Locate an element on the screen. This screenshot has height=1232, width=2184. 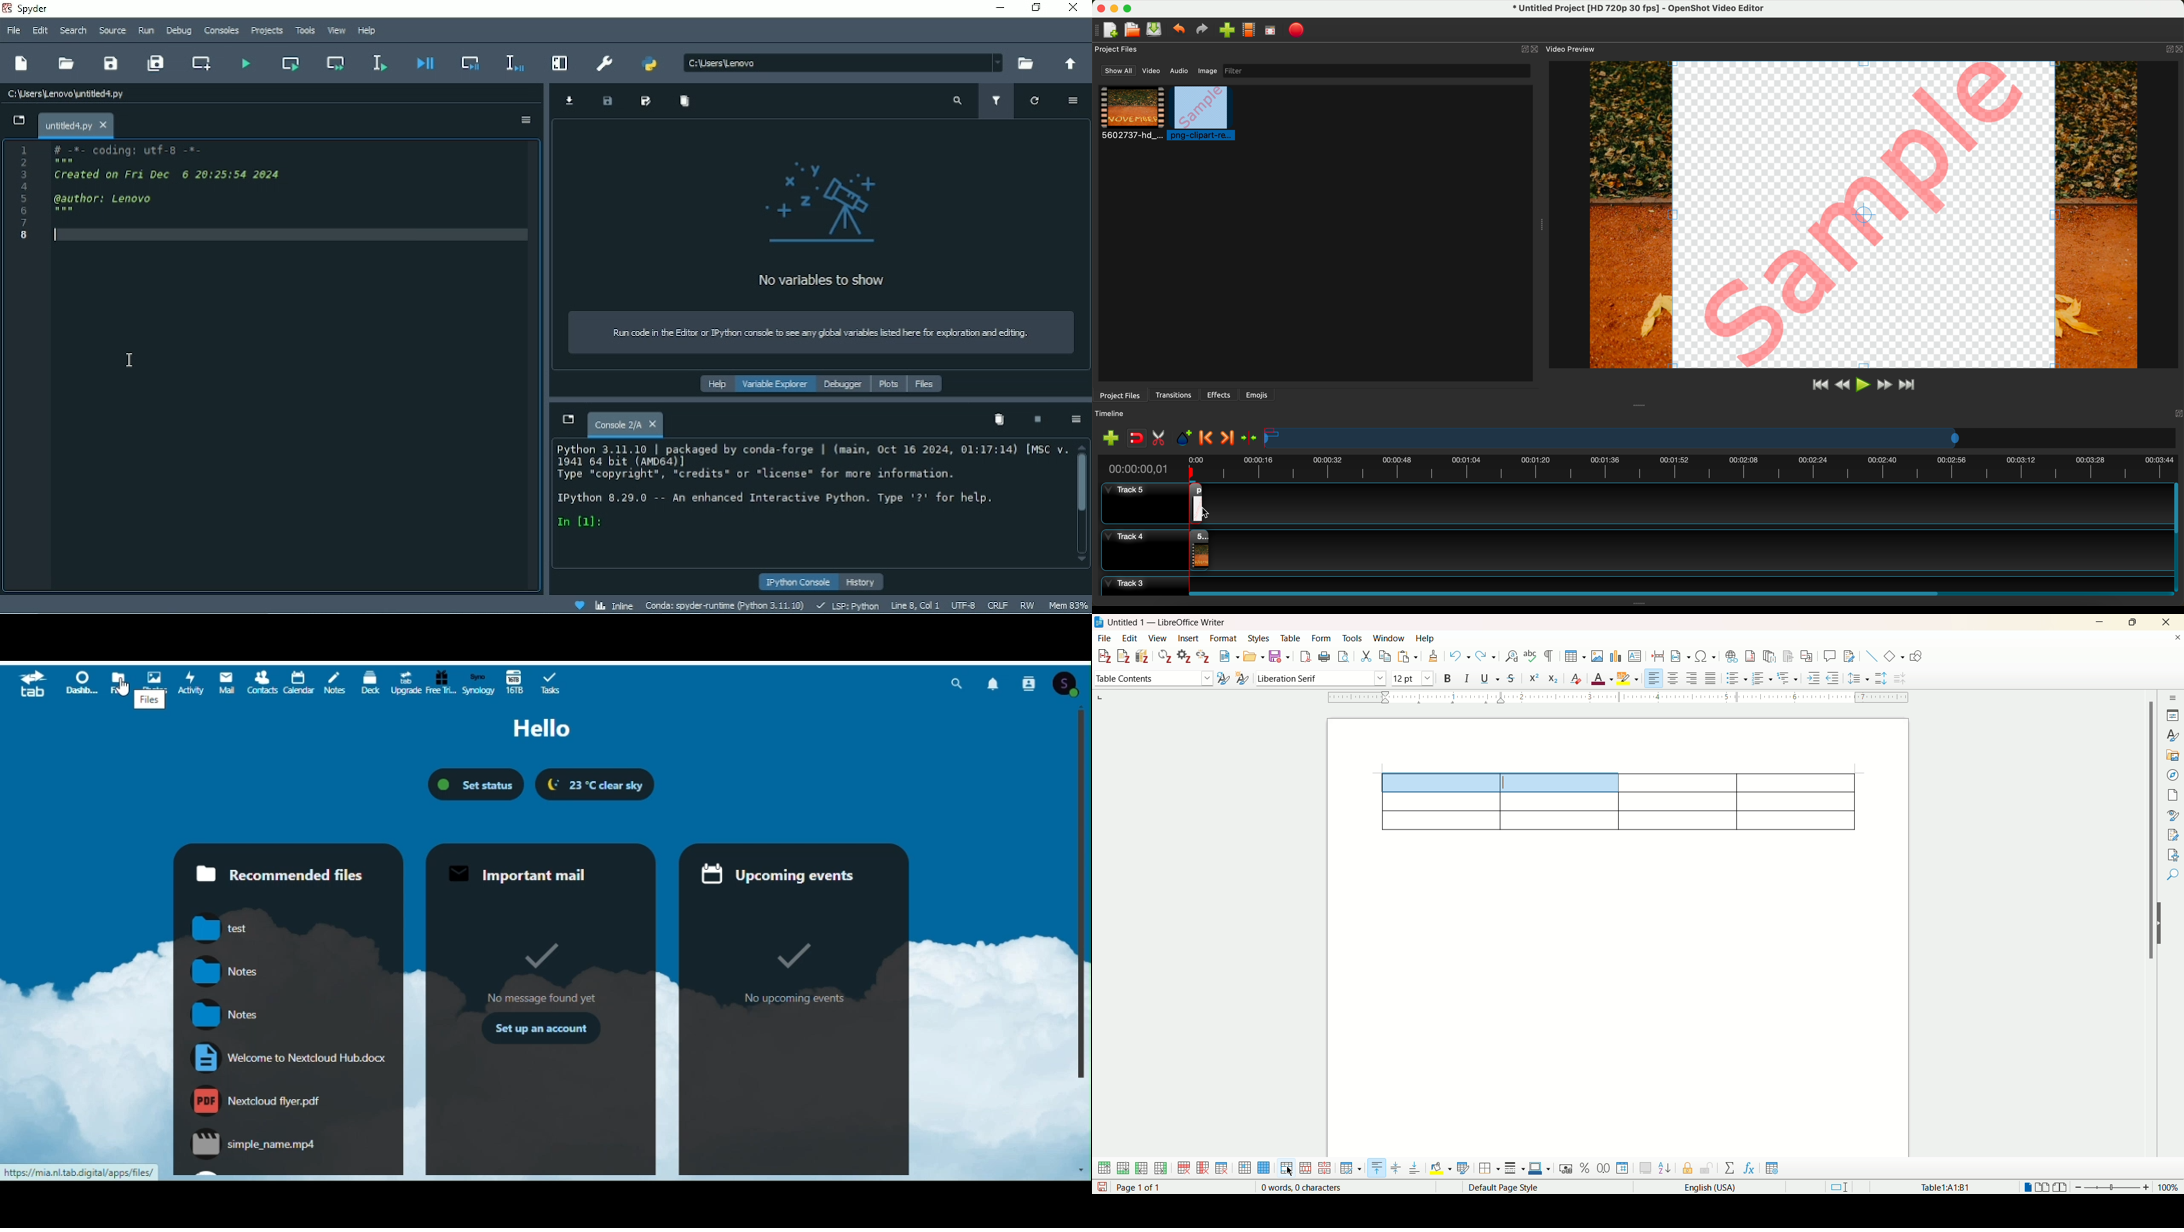
font size is located at coordinates (1412, 679).